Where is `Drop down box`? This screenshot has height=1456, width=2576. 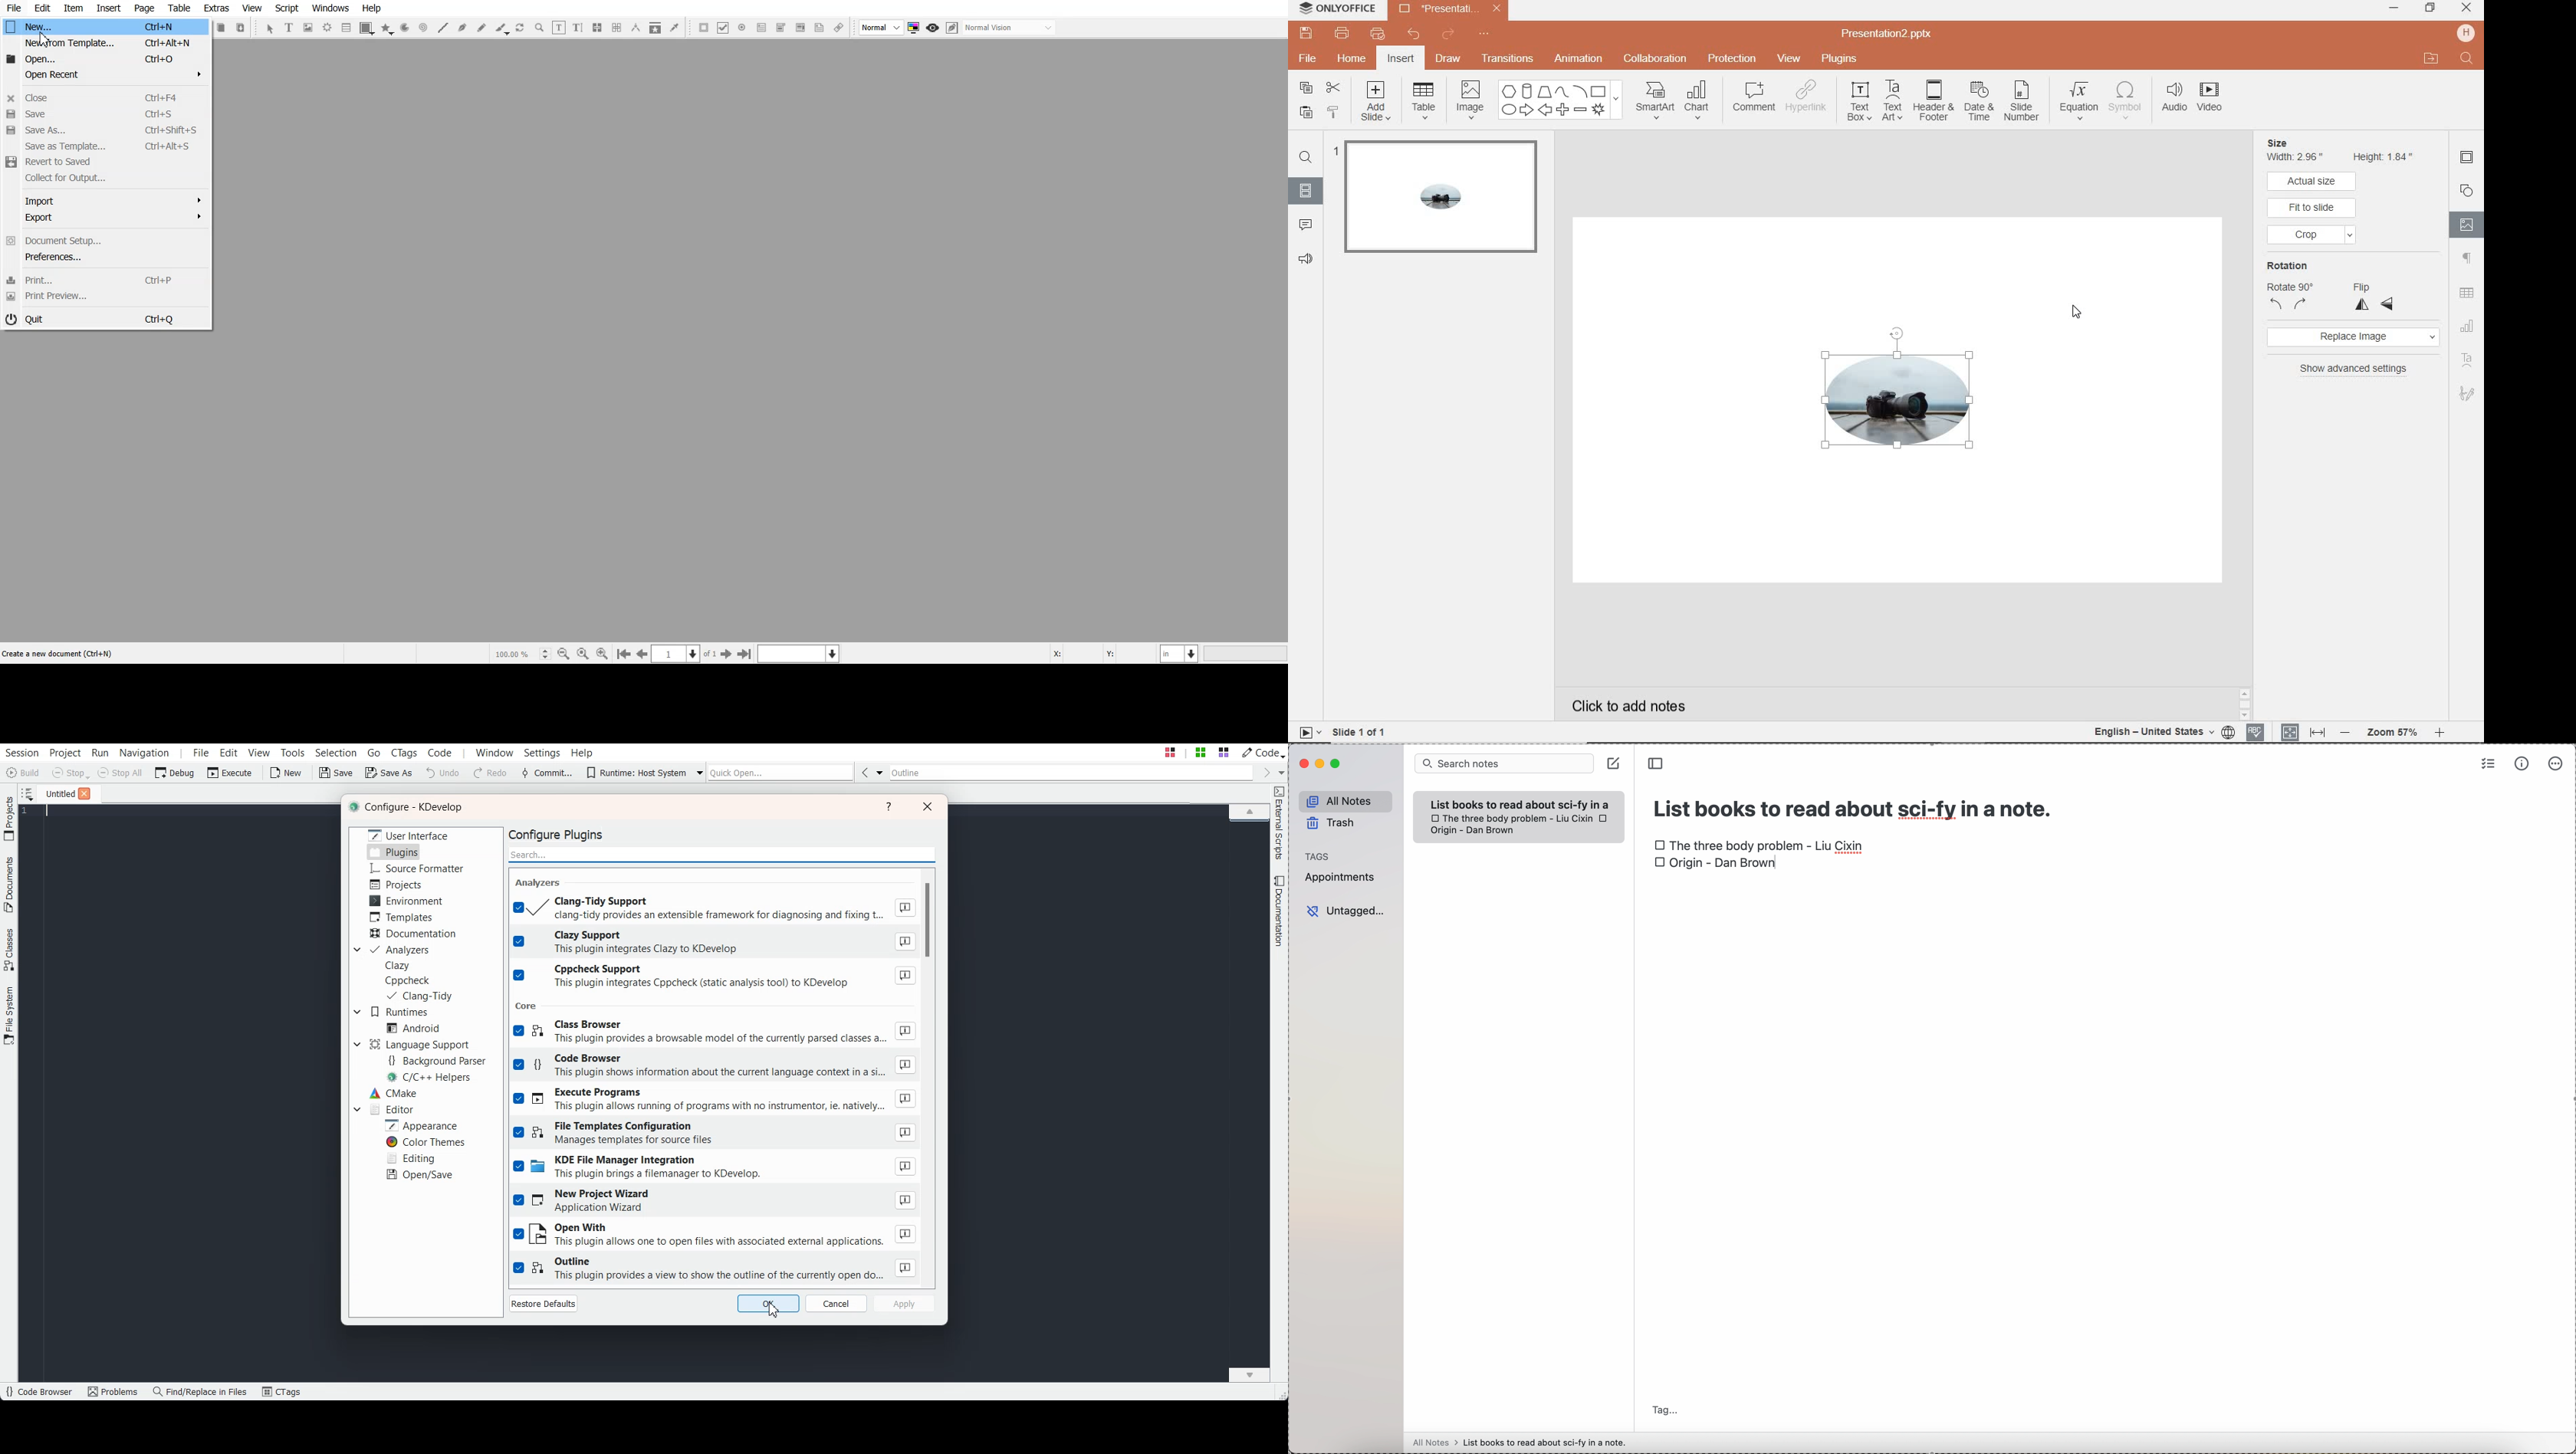 Drop down box is located at coordinates (696, 772).